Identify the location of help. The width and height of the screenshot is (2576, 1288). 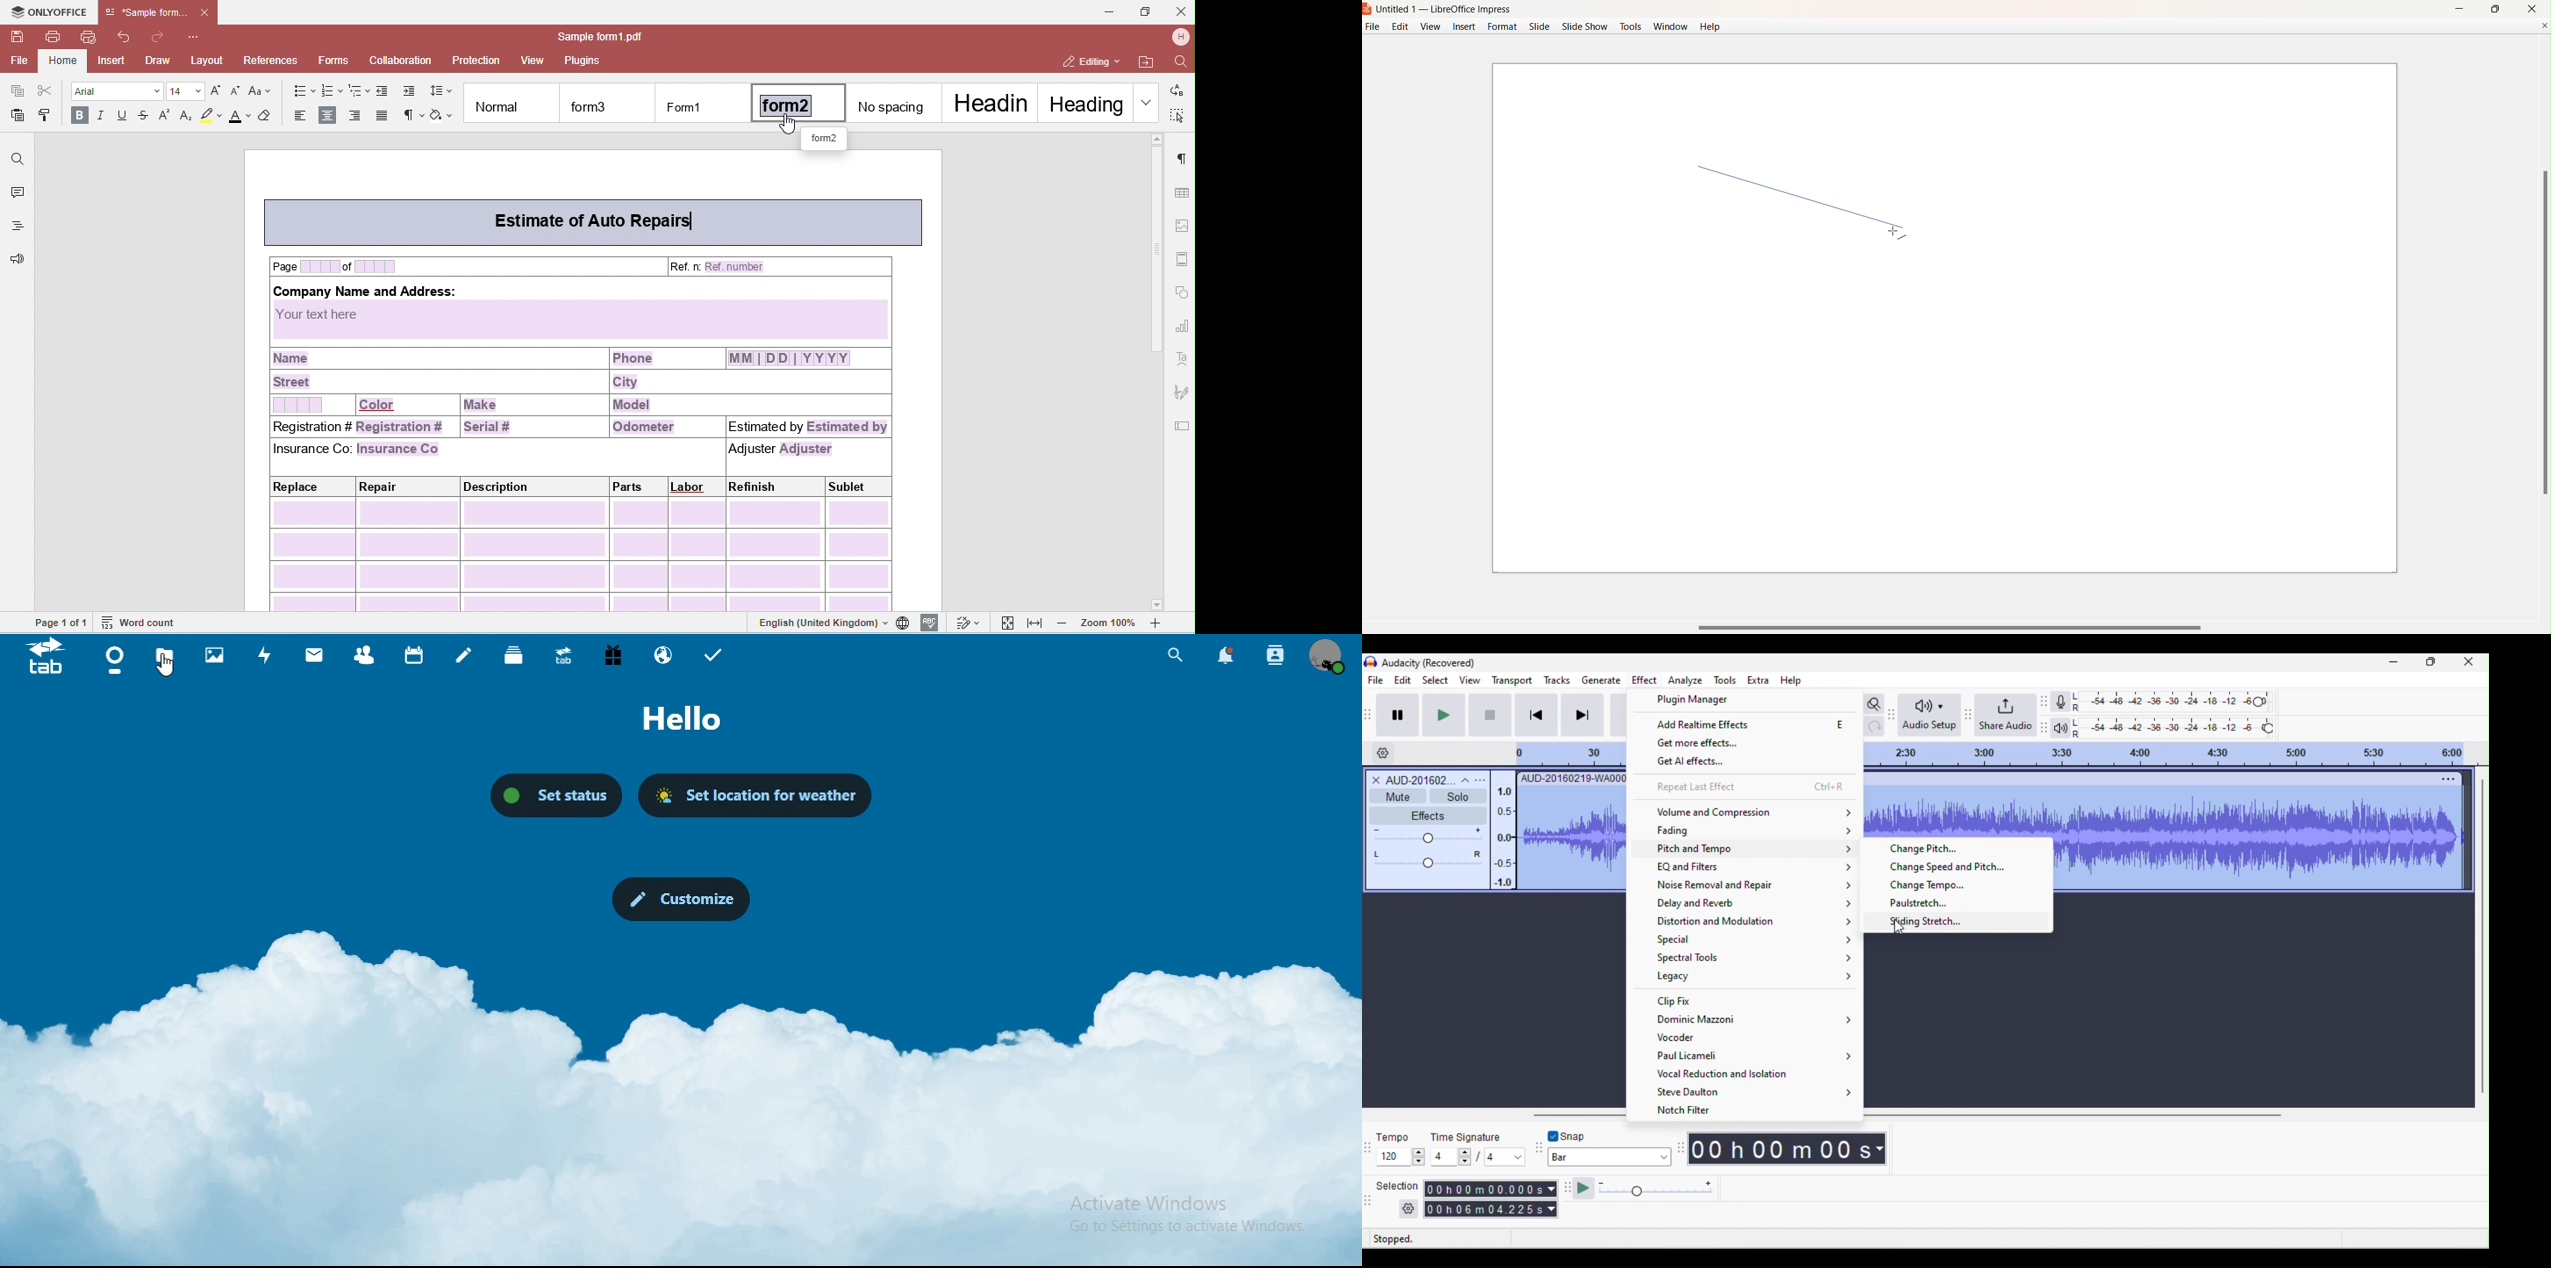
(1789, 680).